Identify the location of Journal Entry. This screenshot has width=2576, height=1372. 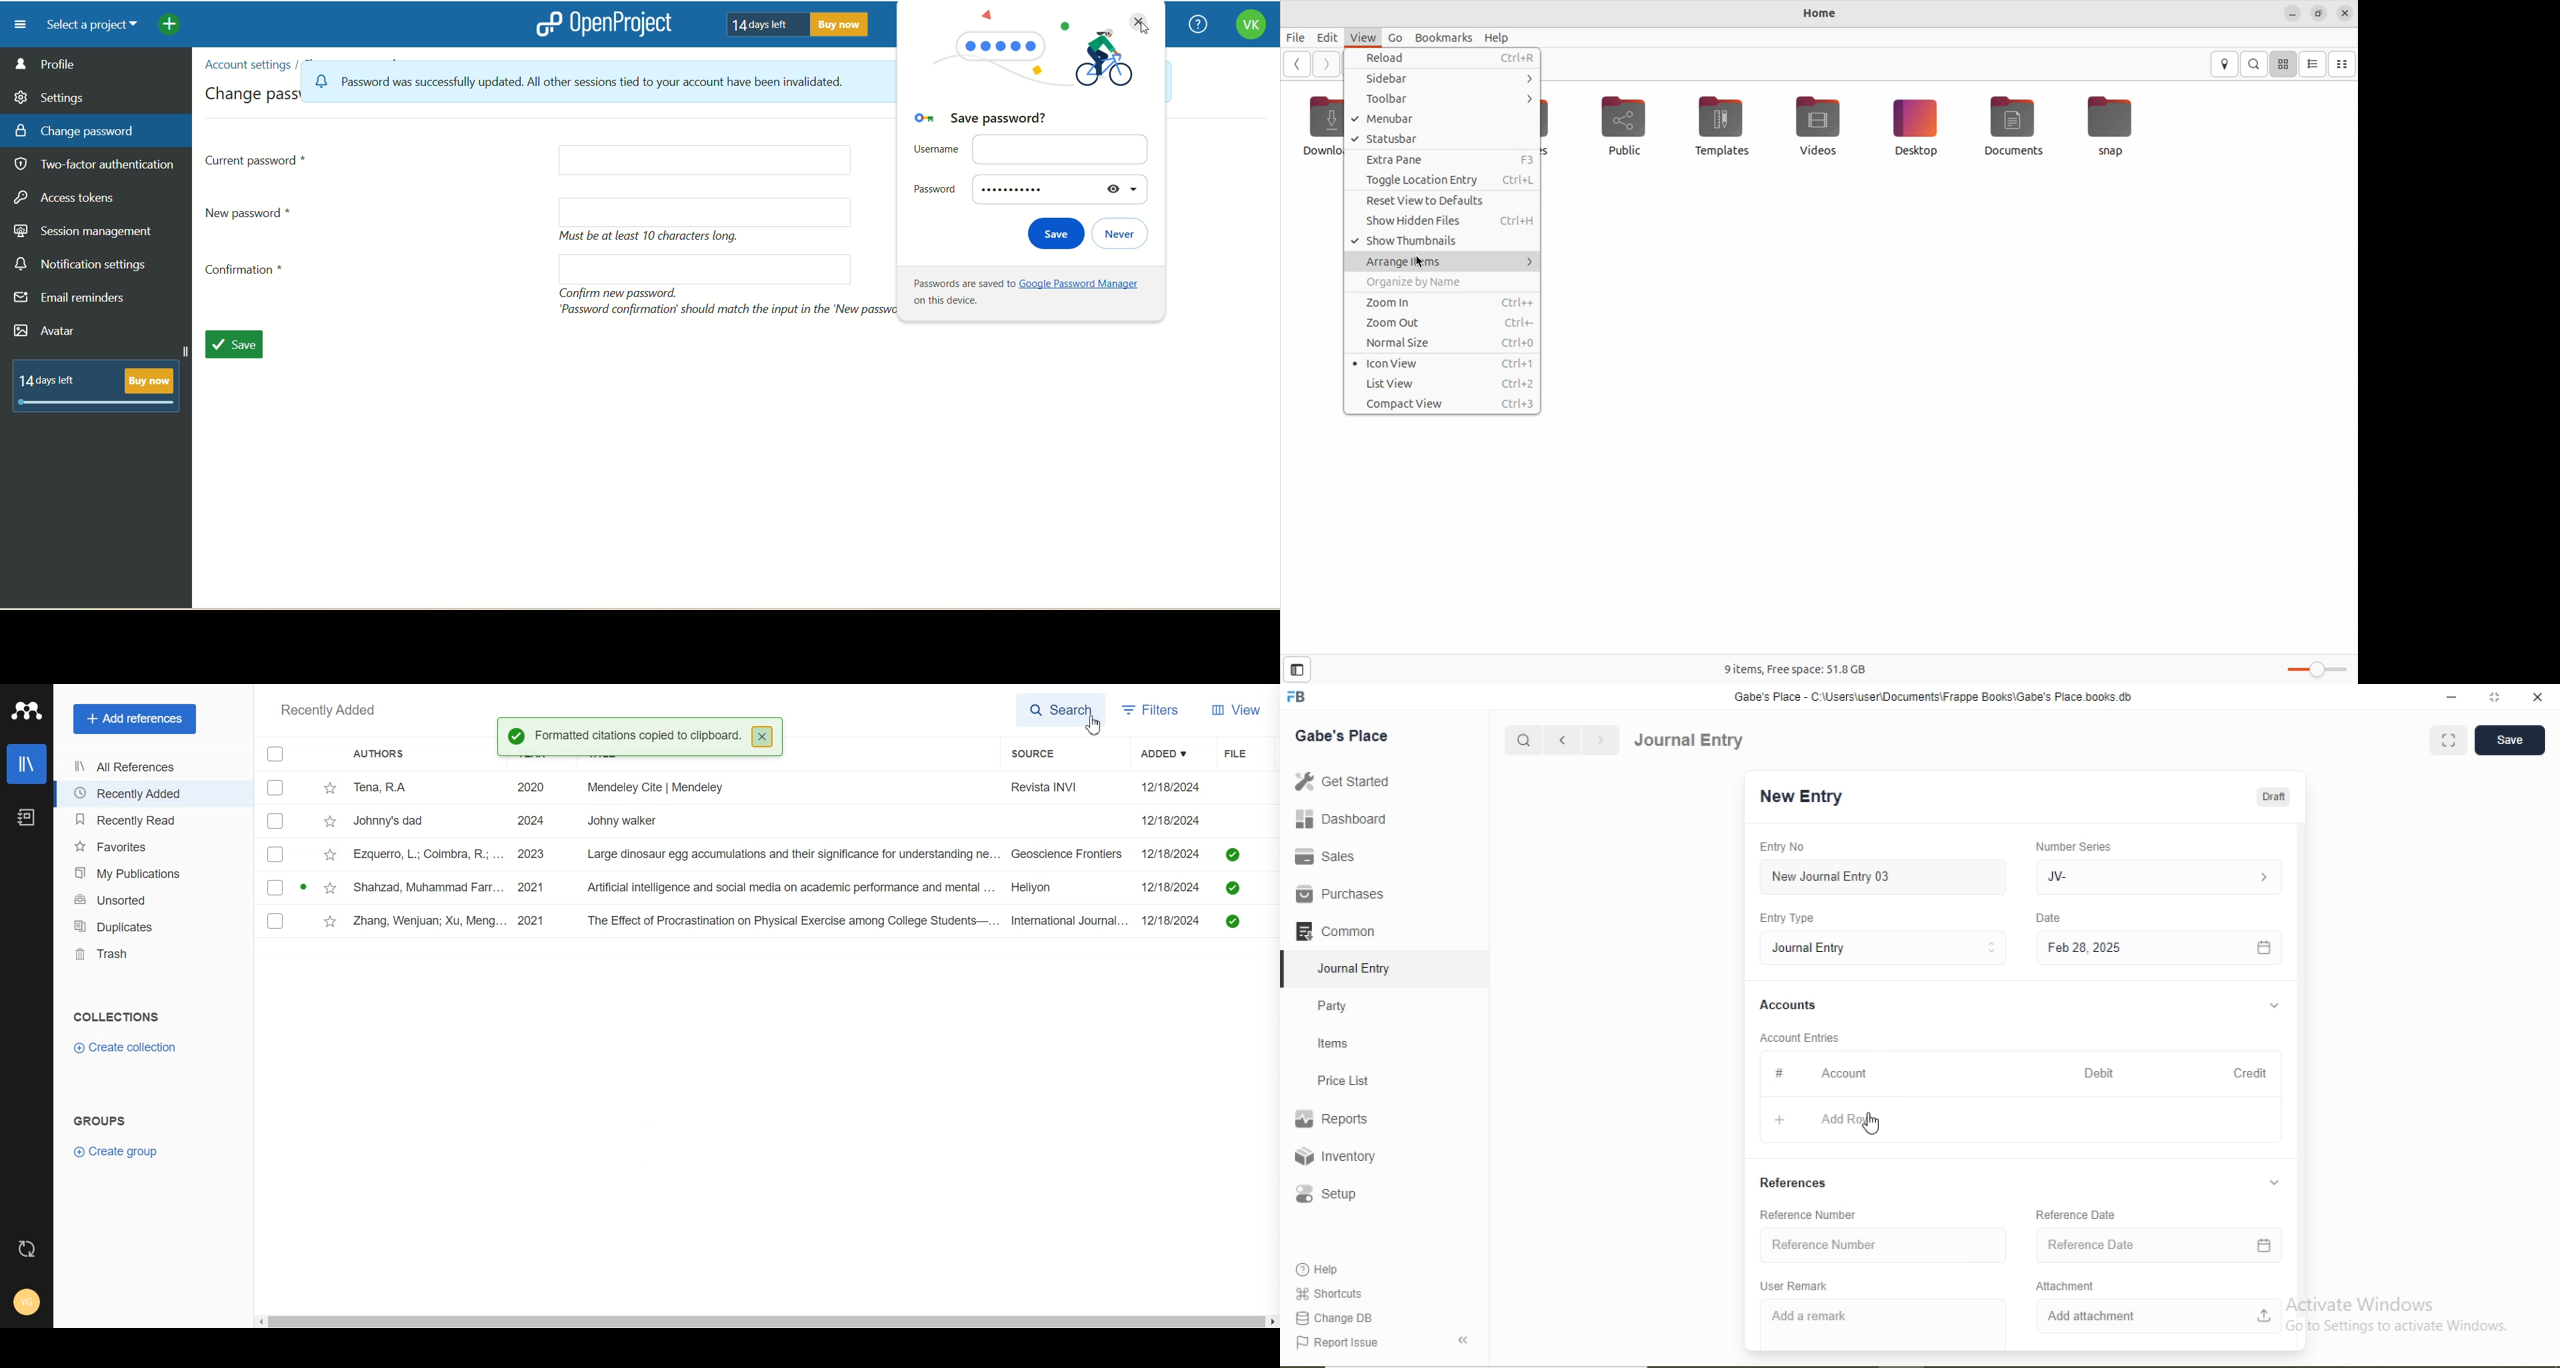
(1690, 740).